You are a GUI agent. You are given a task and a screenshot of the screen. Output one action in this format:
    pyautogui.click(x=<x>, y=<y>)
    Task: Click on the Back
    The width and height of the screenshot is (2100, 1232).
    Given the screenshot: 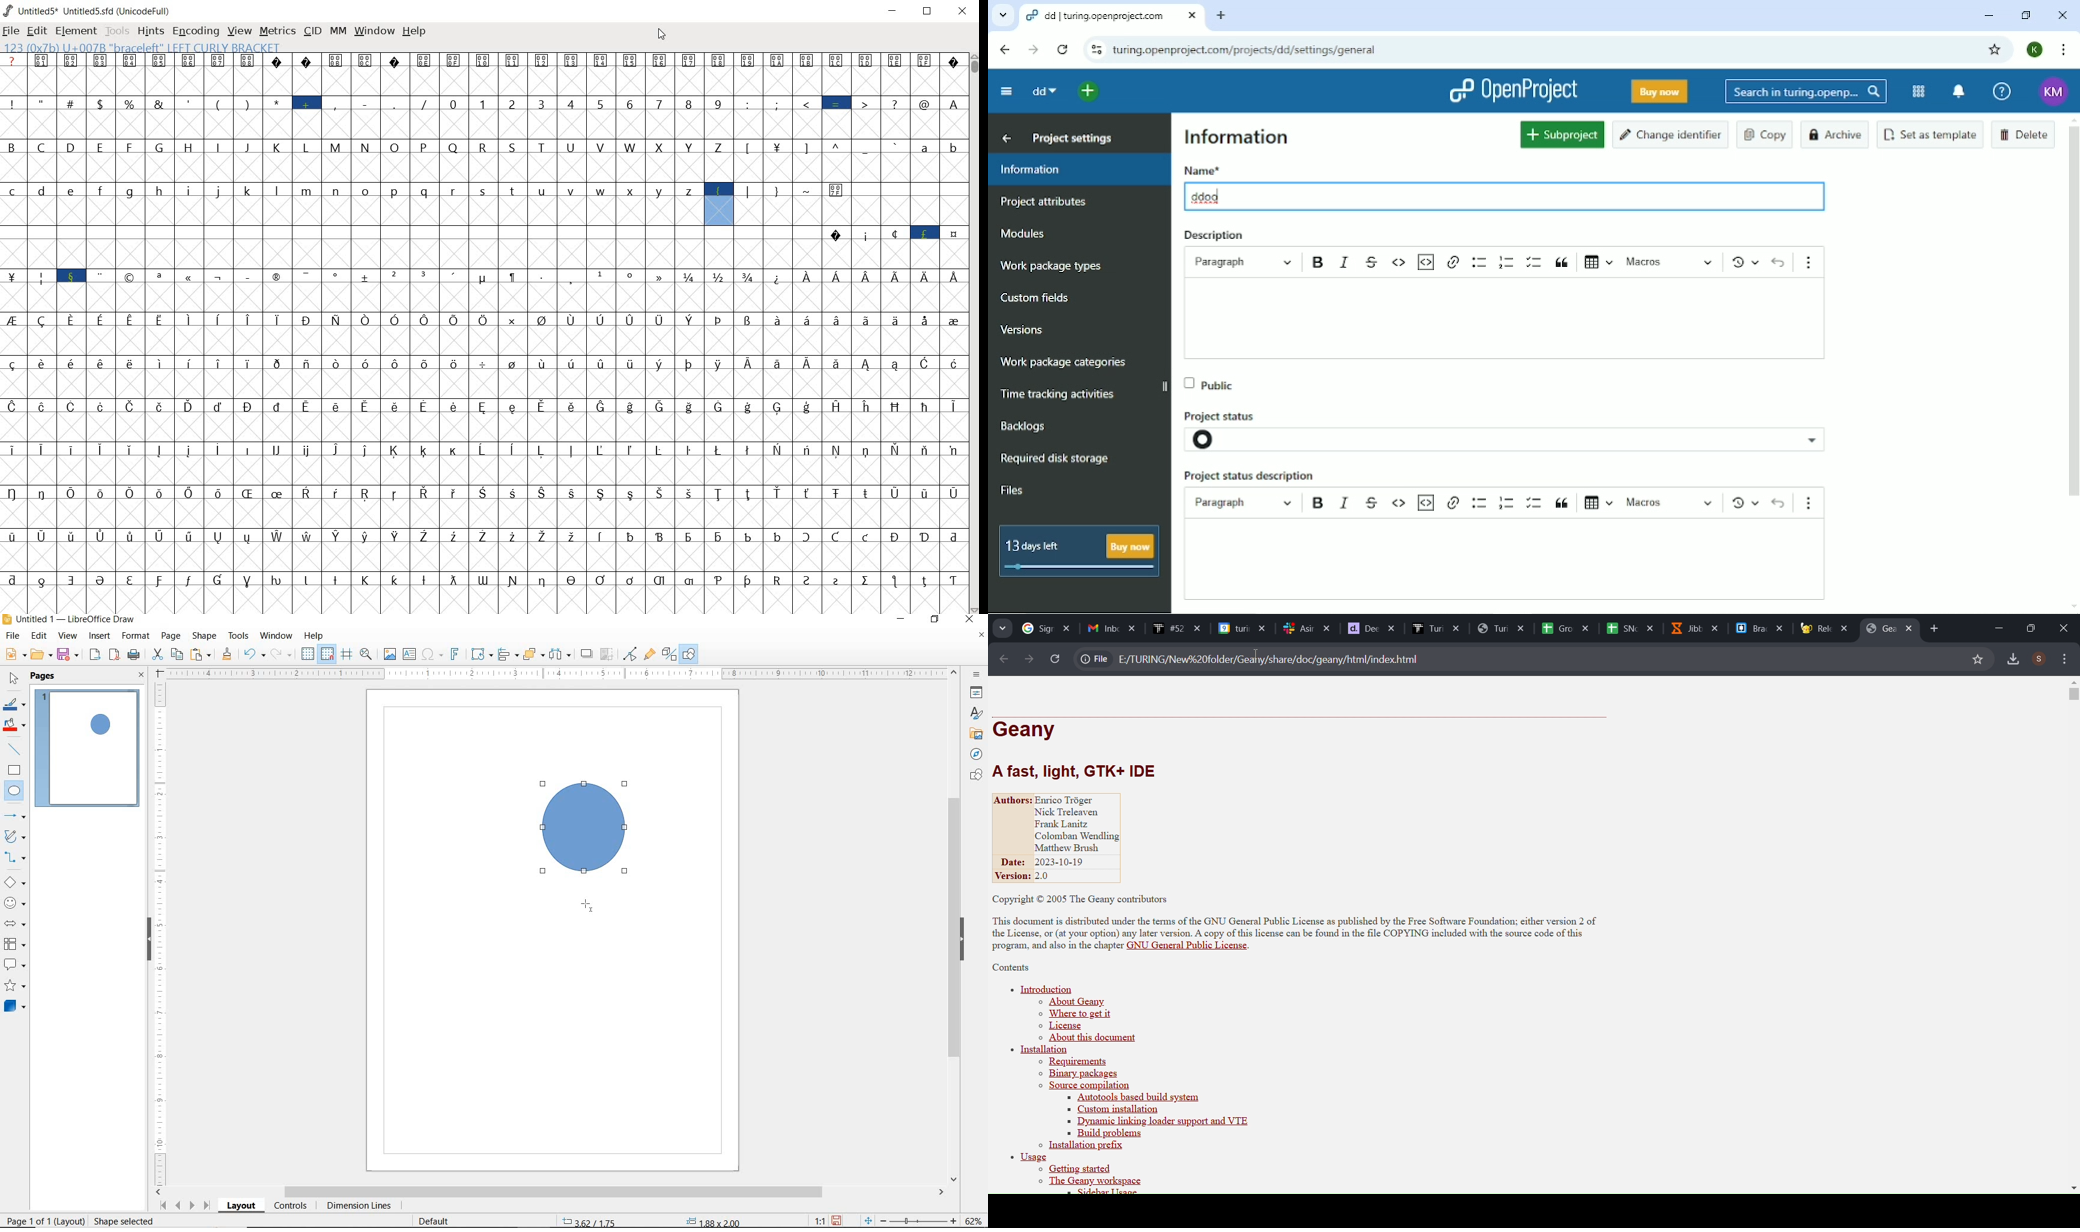 What is the action you would take?
    pyautogui.click(x=1004, y=138)
    